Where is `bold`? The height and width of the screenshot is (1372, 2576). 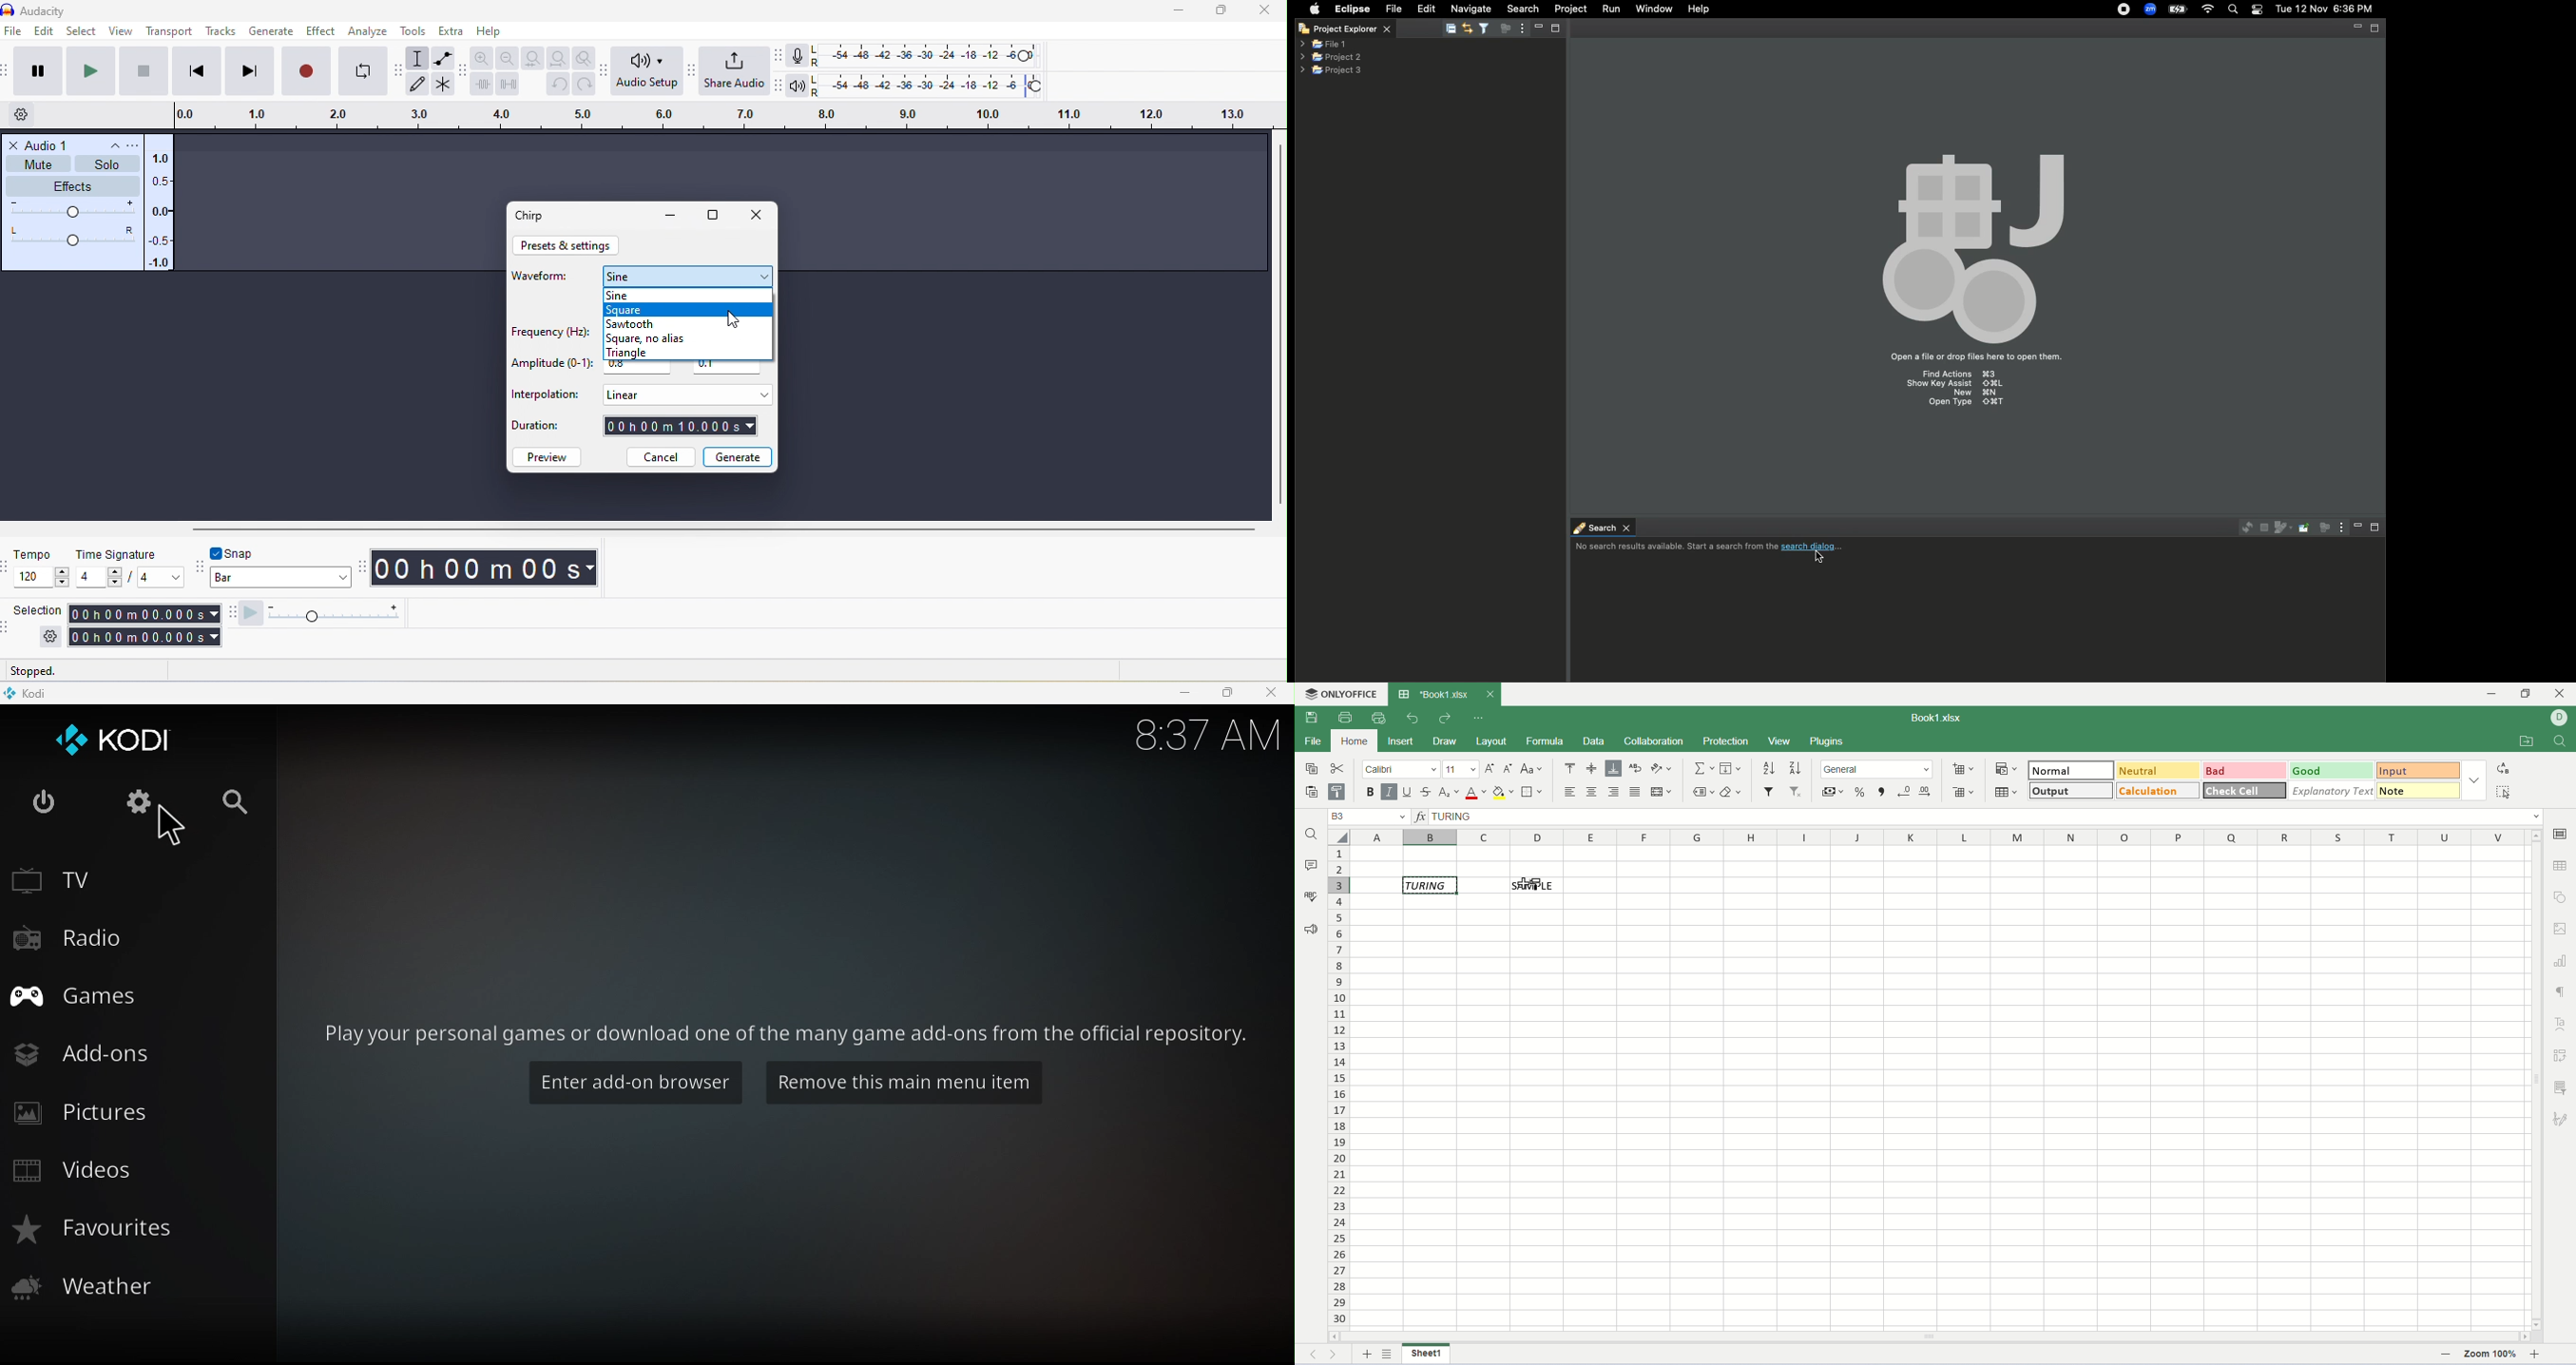
bold is located at coordinates (1371, 793).